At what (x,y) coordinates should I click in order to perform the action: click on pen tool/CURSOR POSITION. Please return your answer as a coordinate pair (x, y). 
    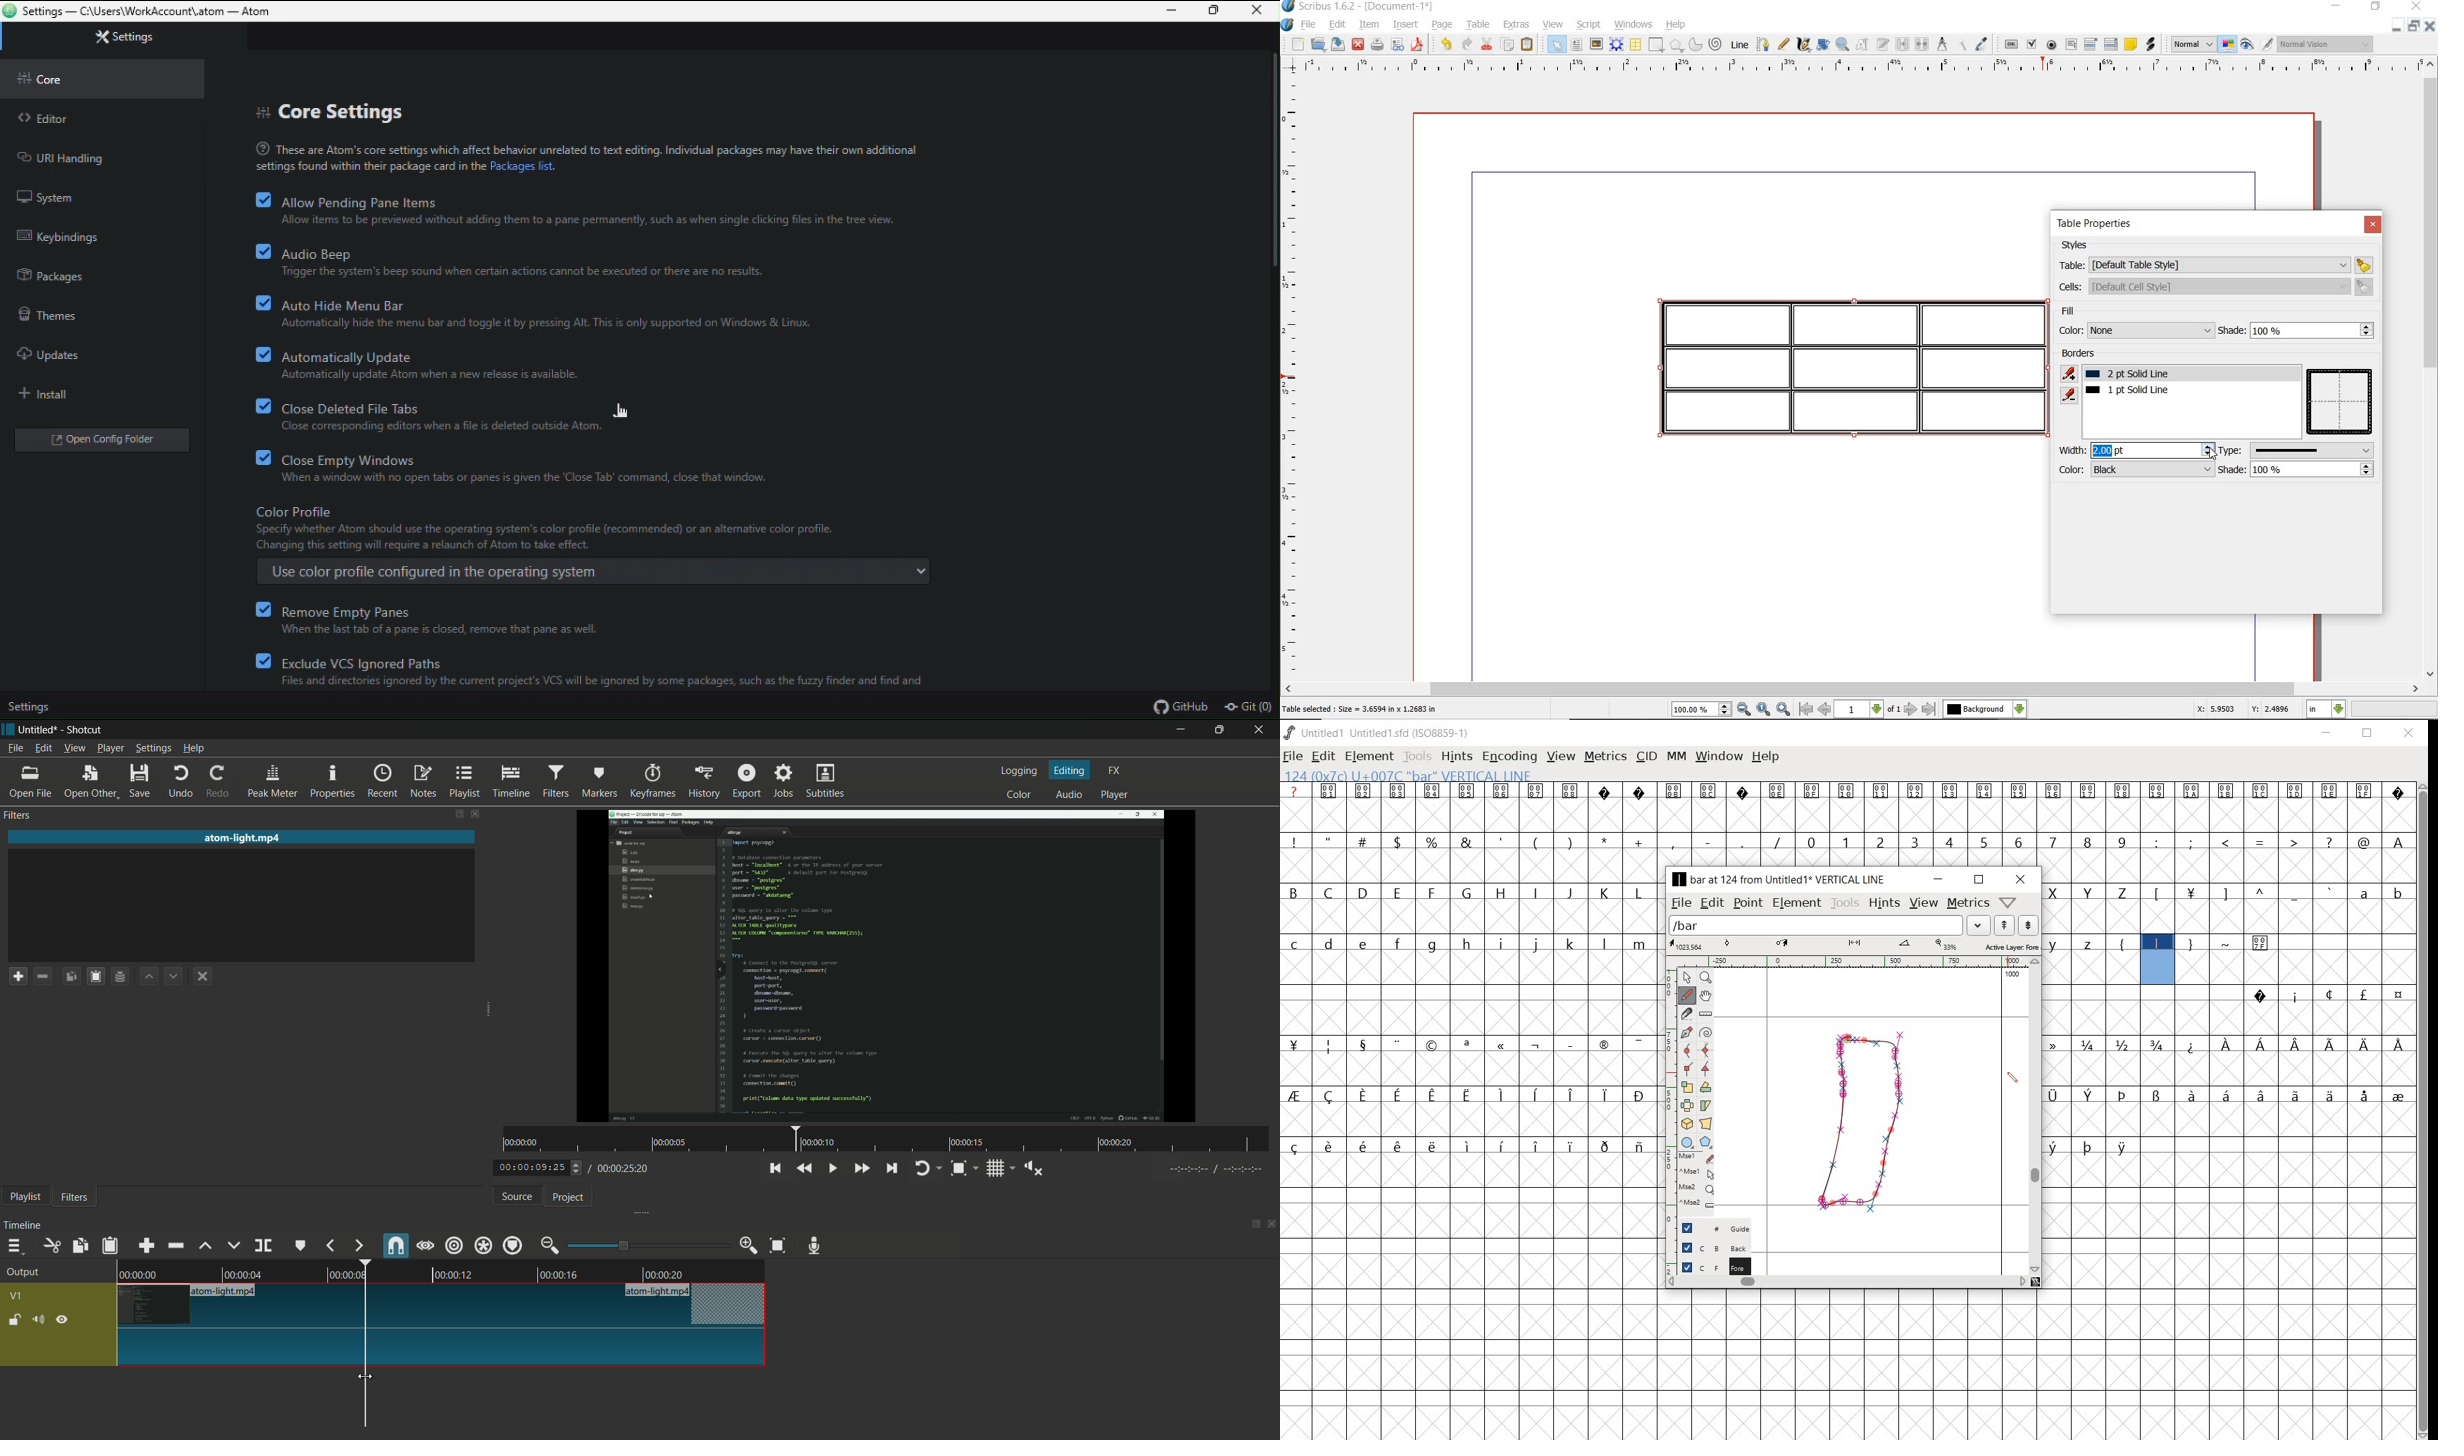
    Looking at the image, I should click on (1853, 1047).